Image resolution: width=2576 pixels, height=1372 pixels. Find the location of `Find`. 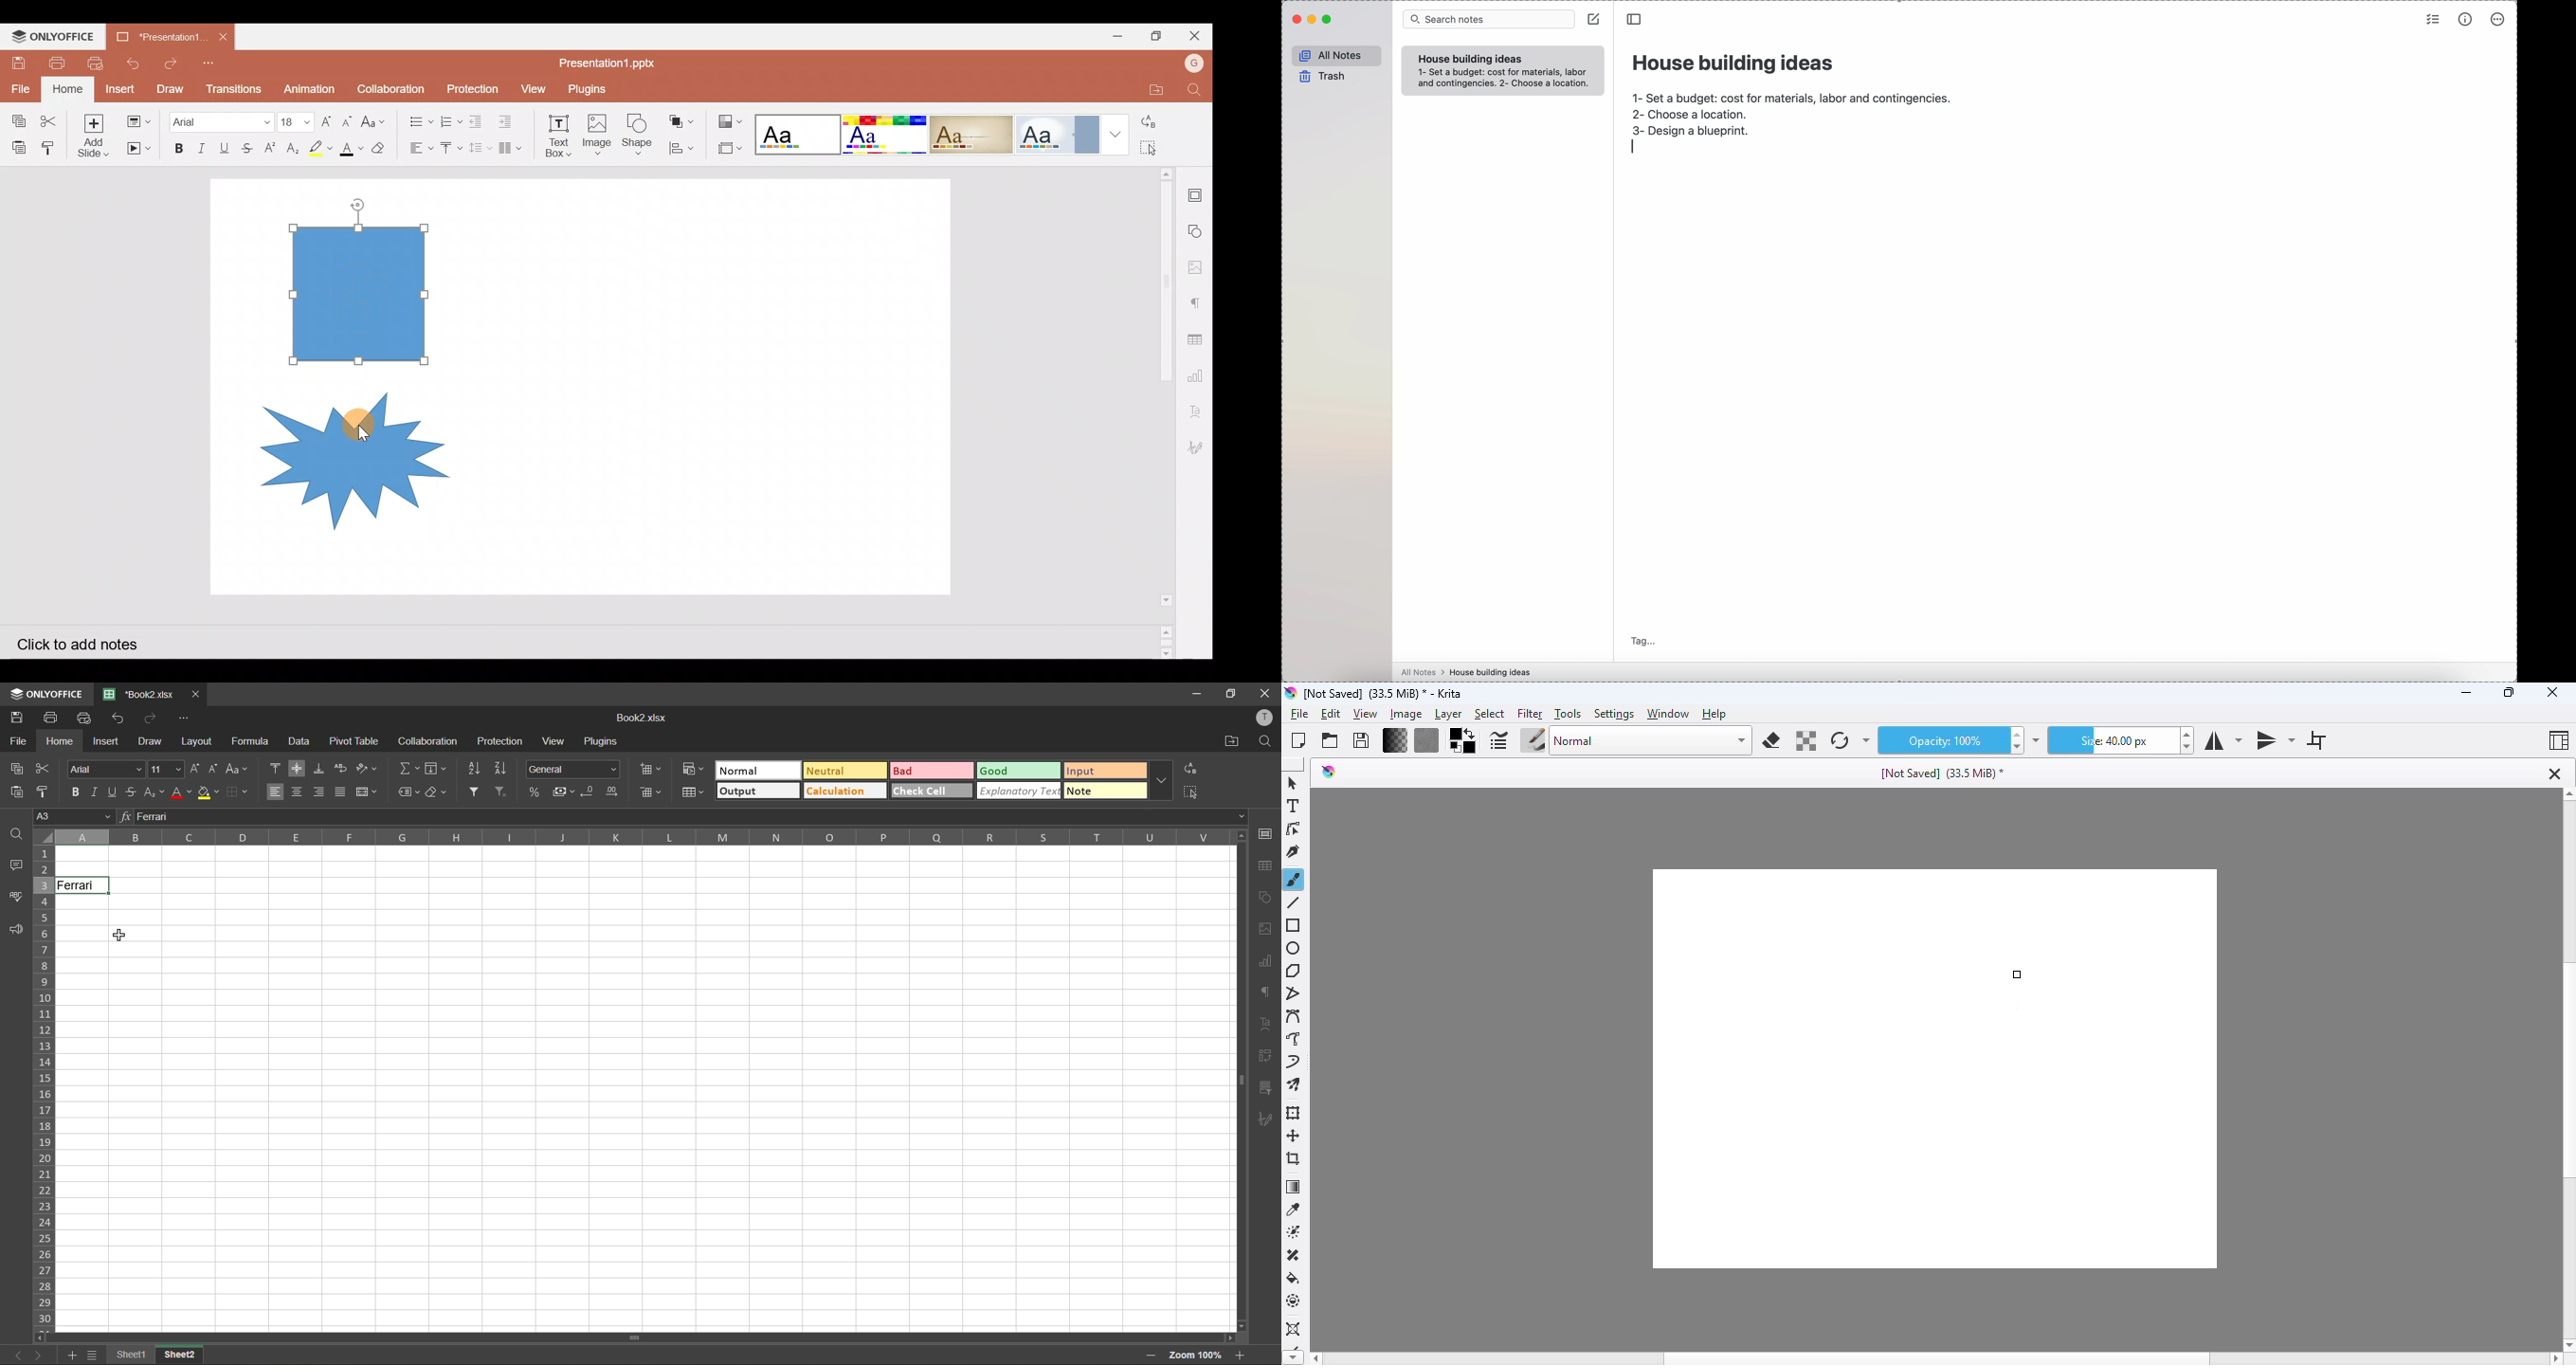

Find is located at coordinates (1195, 90).